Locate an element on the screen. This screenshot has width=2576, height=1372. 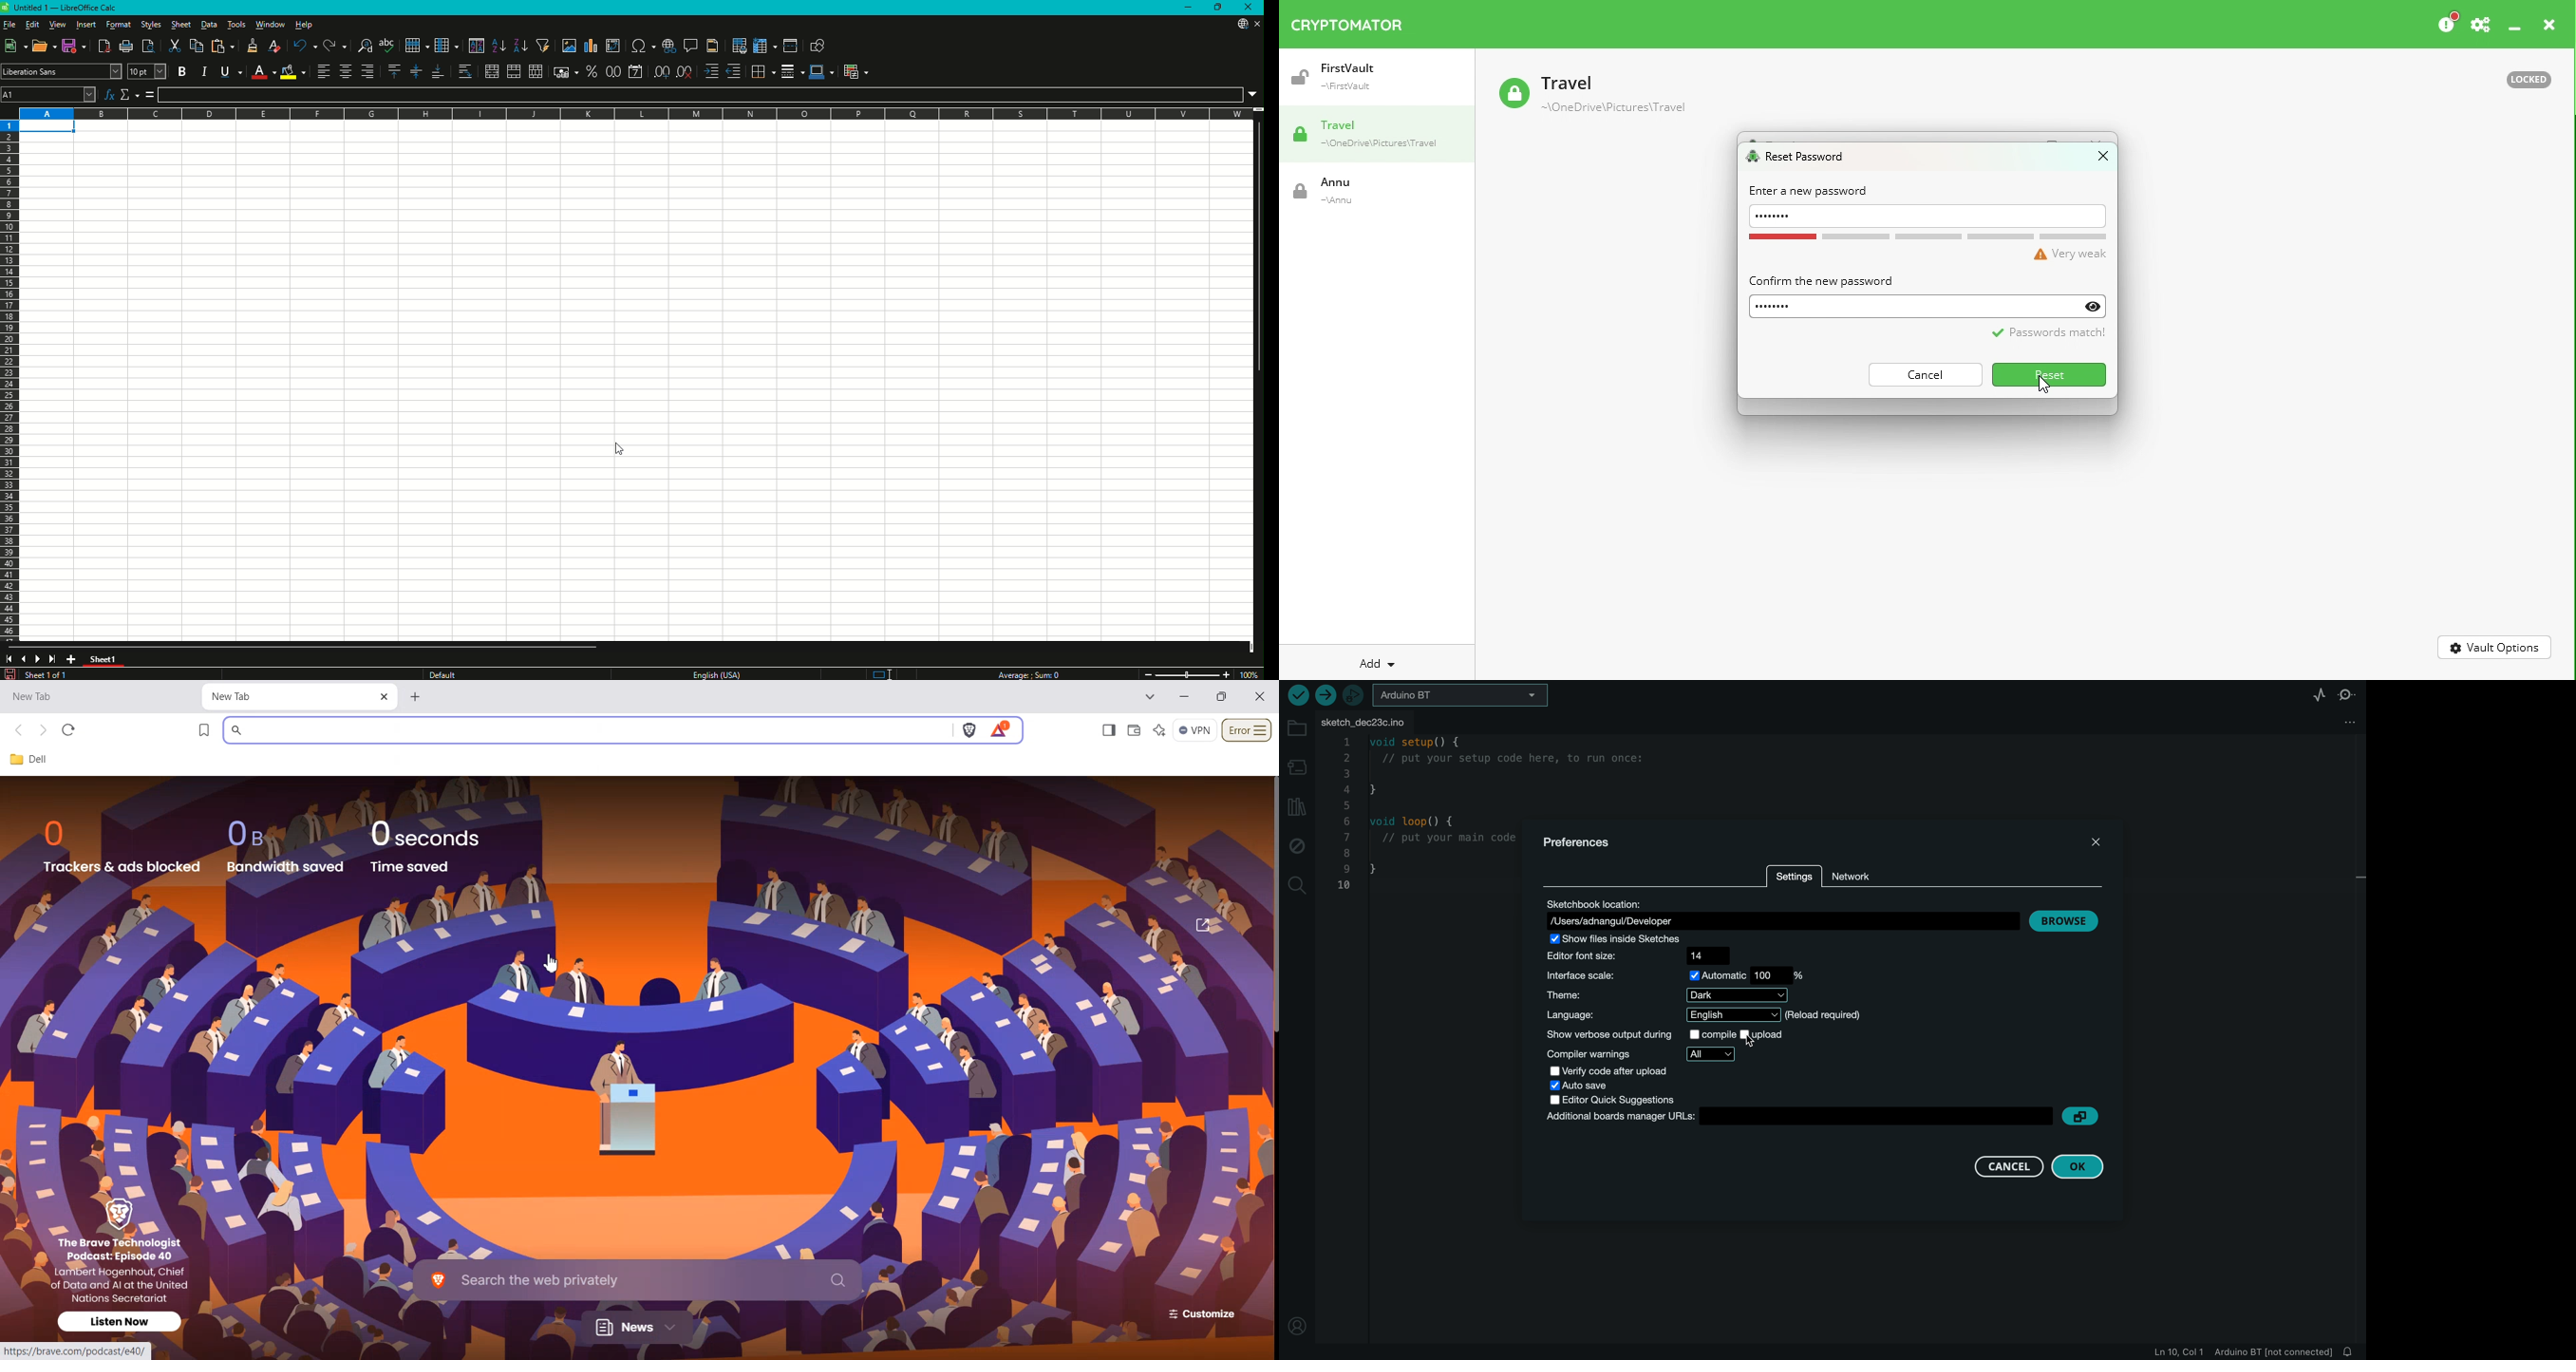
Decrease Indent is located at coordinates (735, 71).